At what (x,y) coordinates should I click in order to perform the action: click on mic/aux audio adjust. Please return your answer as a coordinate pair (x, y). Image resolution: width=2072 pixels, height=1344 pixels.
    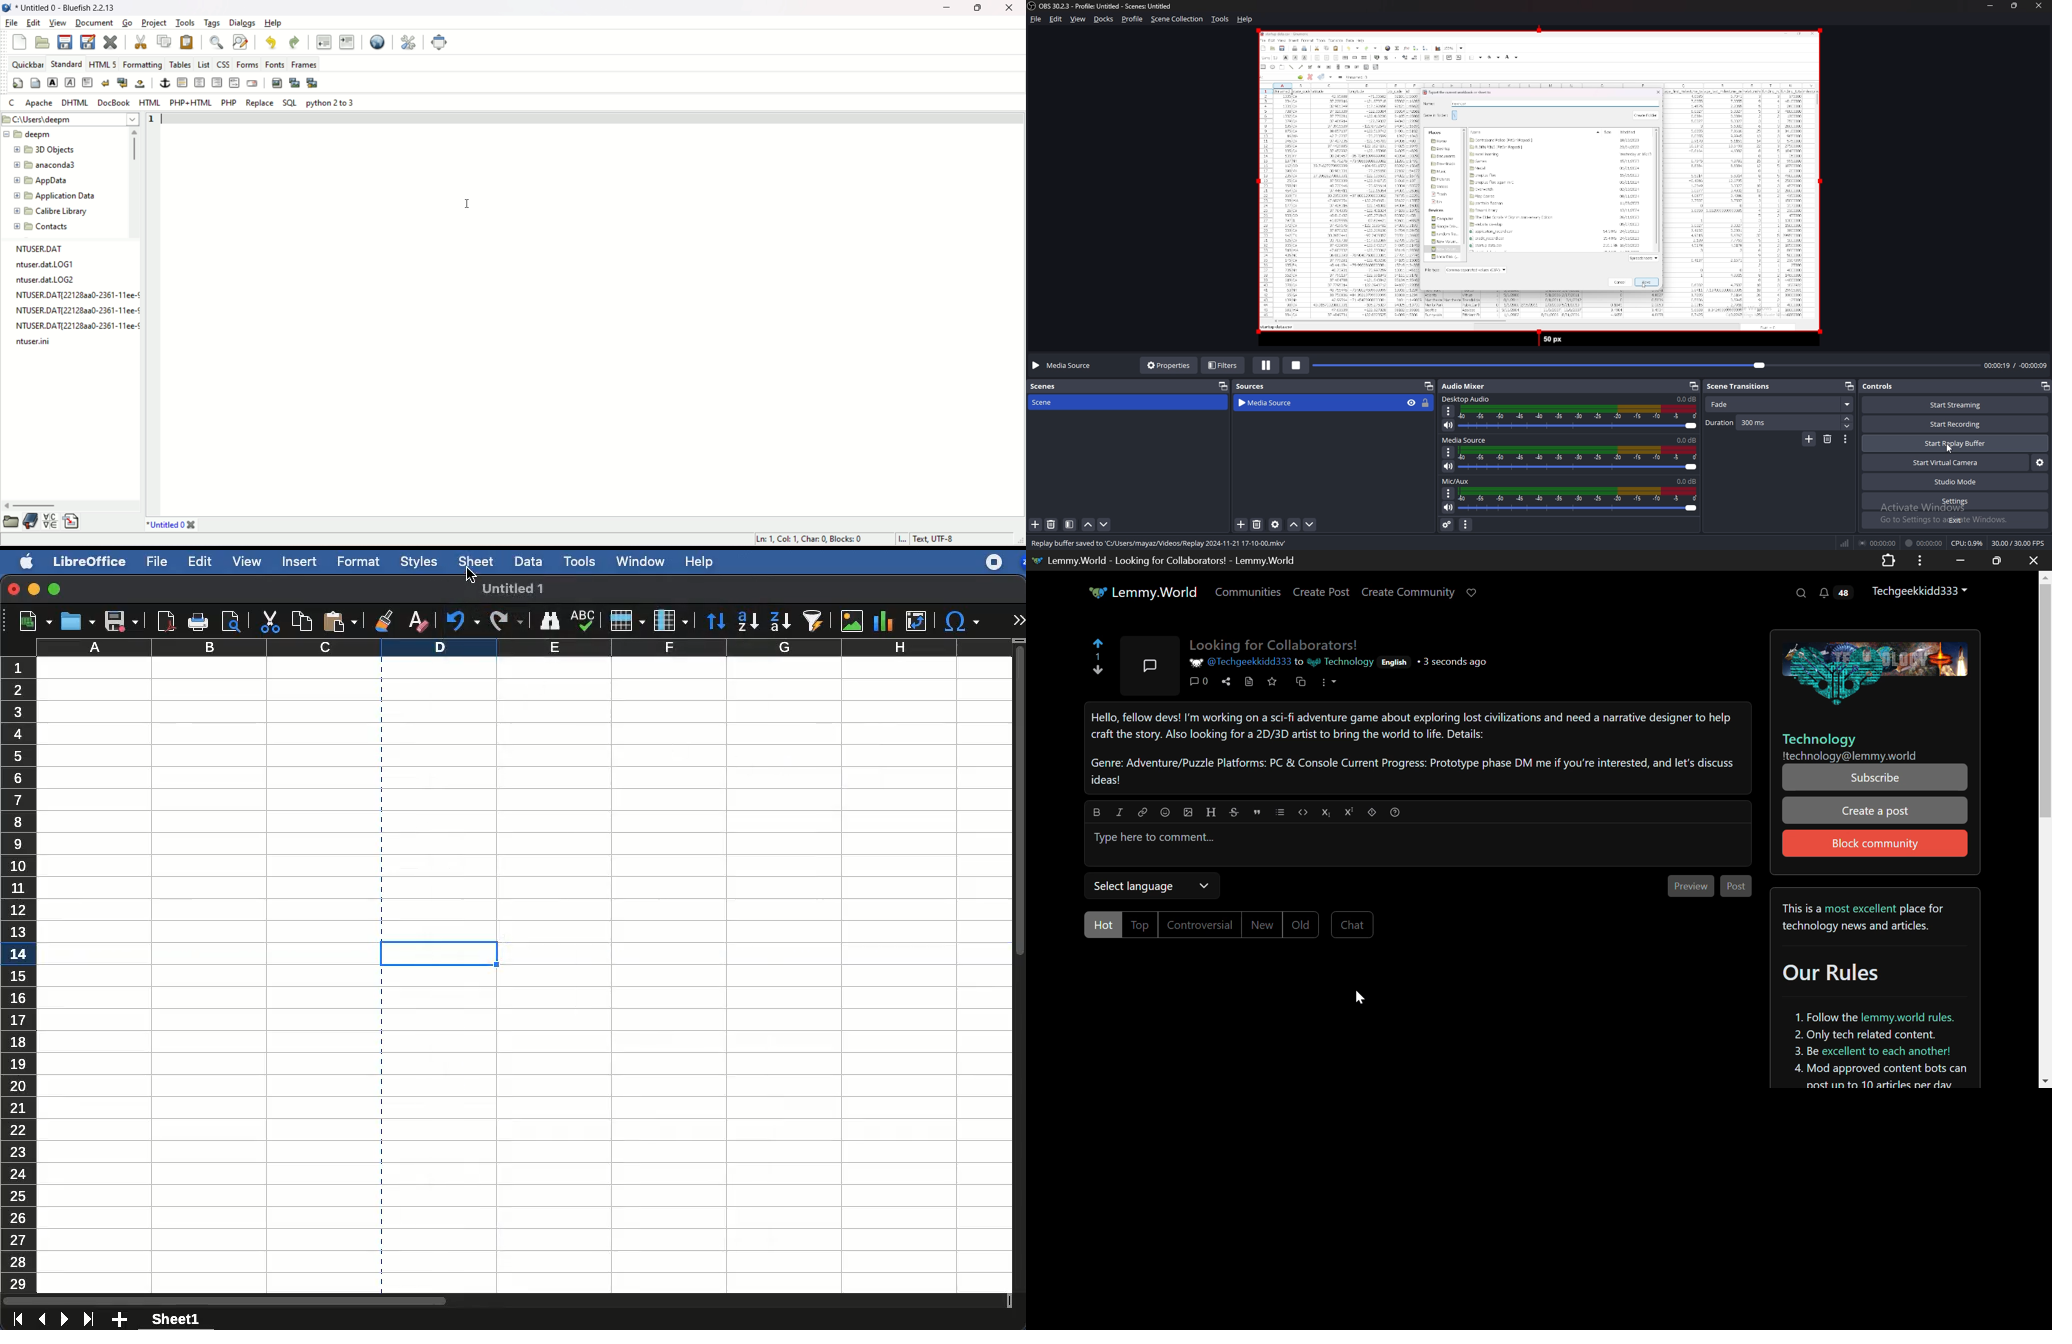
    Looking at the image, I should click on (1578, 500).